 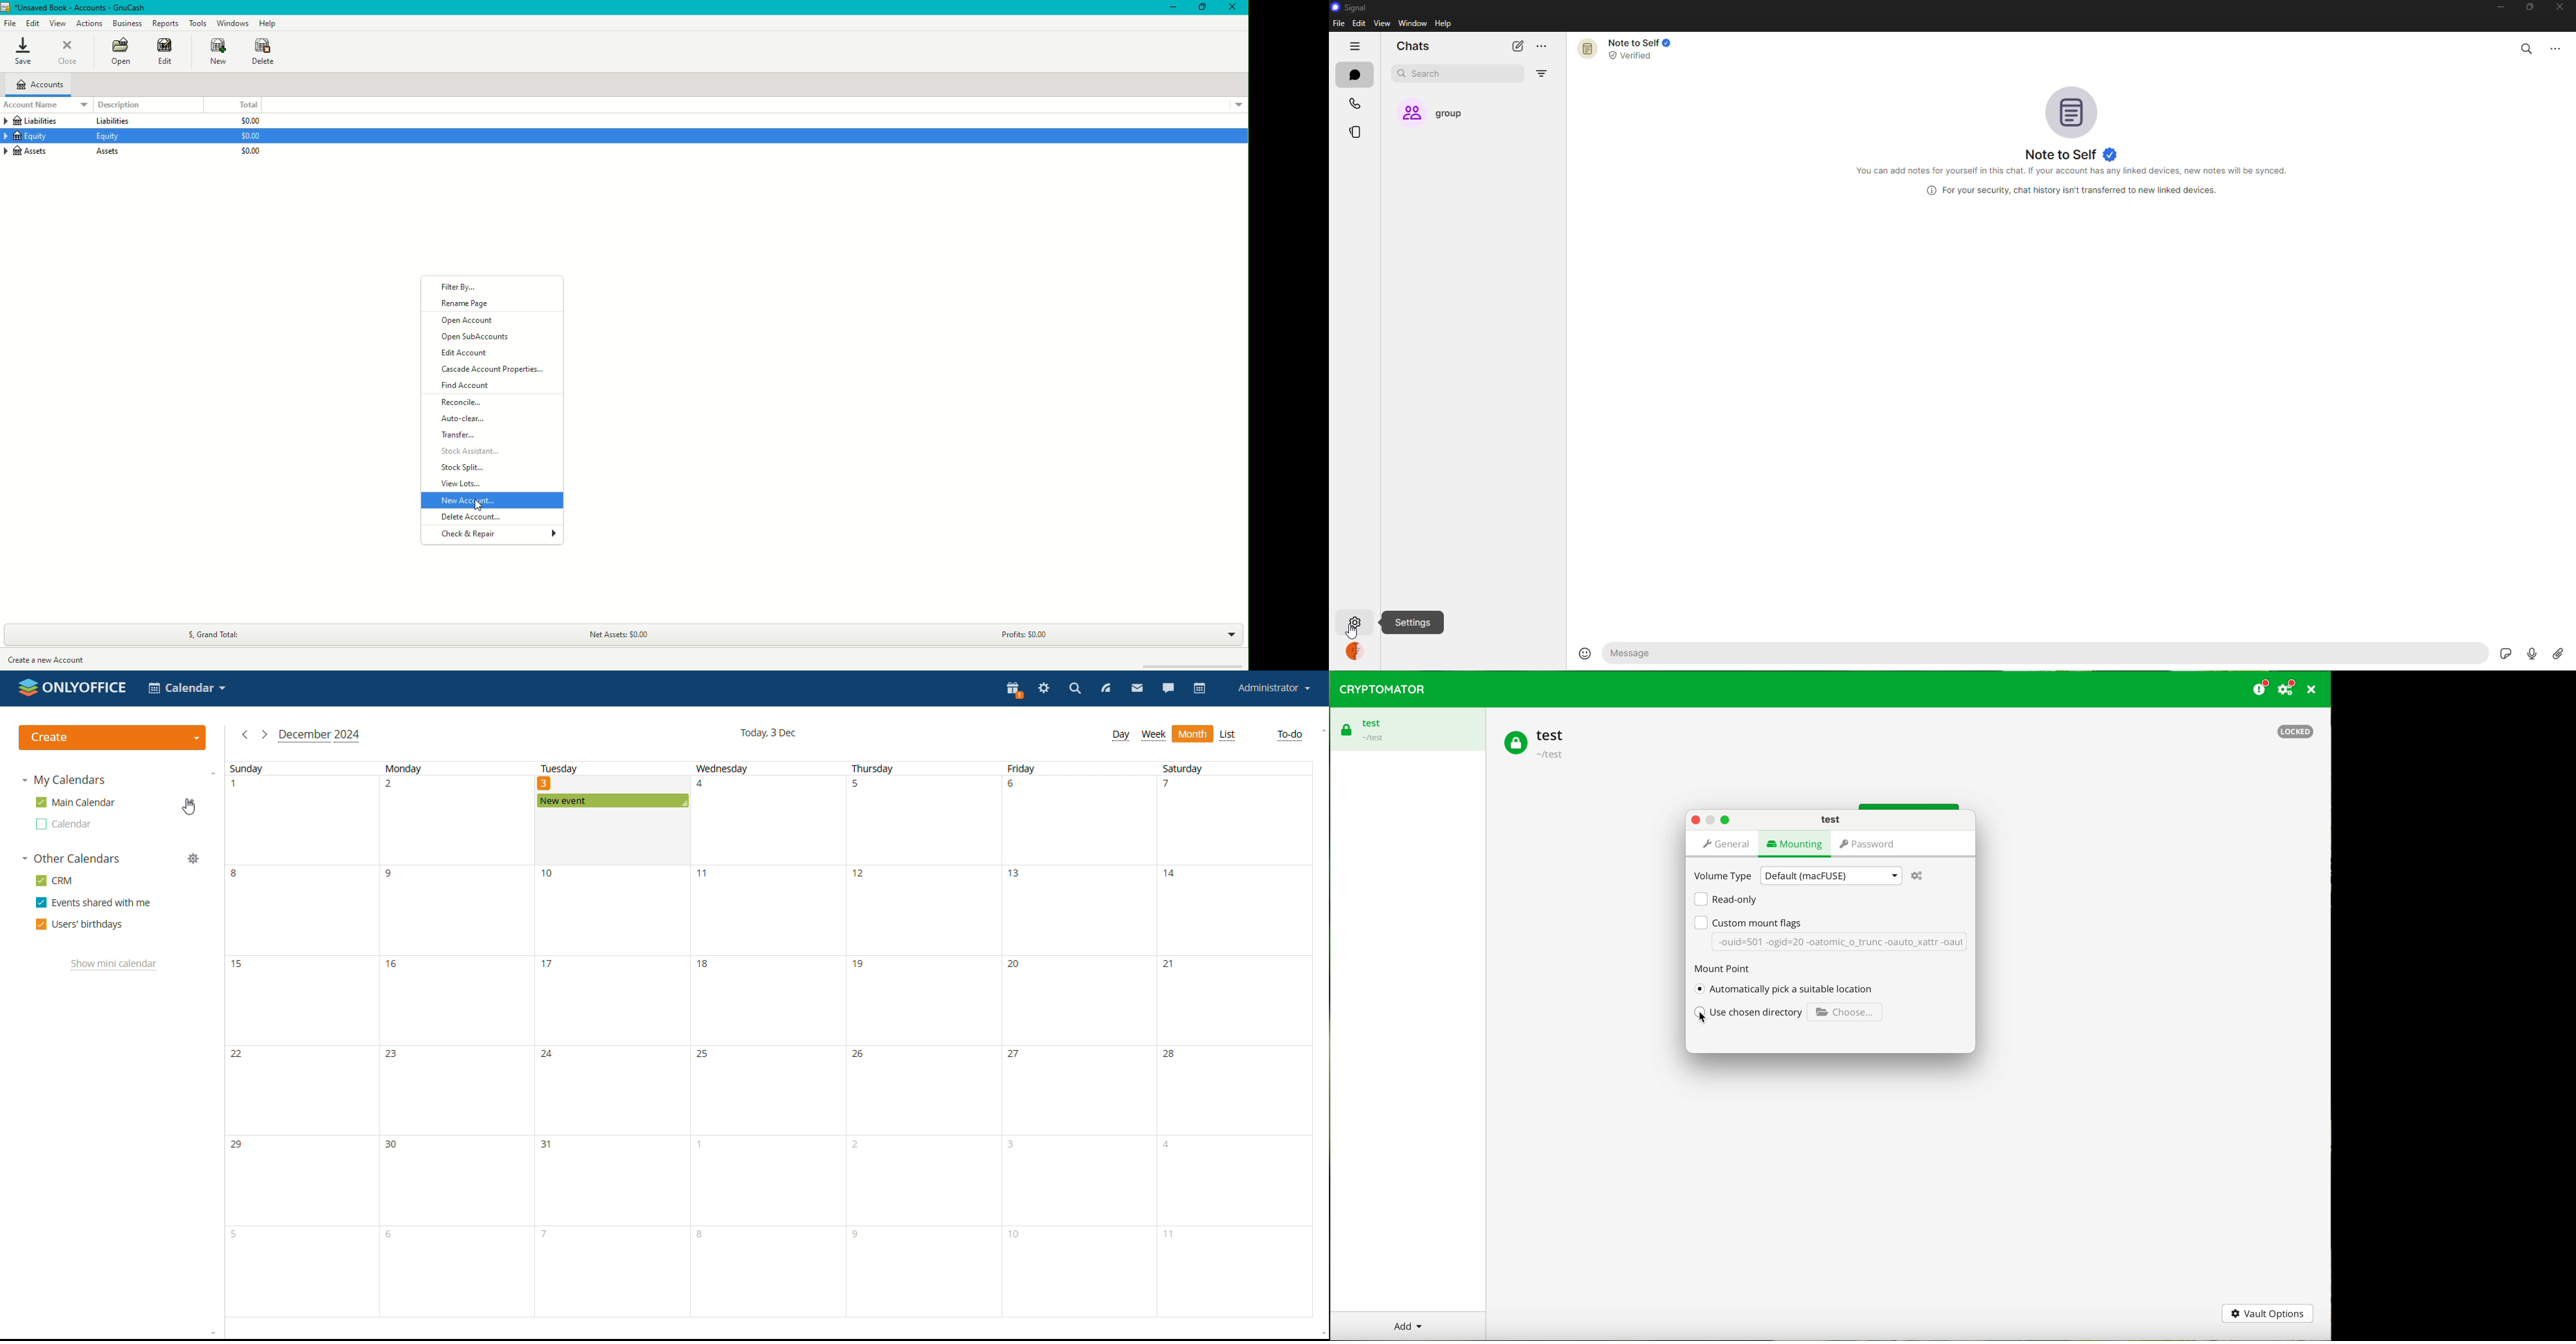 What do you see at coordinates (1042, 769) in the screenshot?
I see `friday` at bounding box center [1042, 769].